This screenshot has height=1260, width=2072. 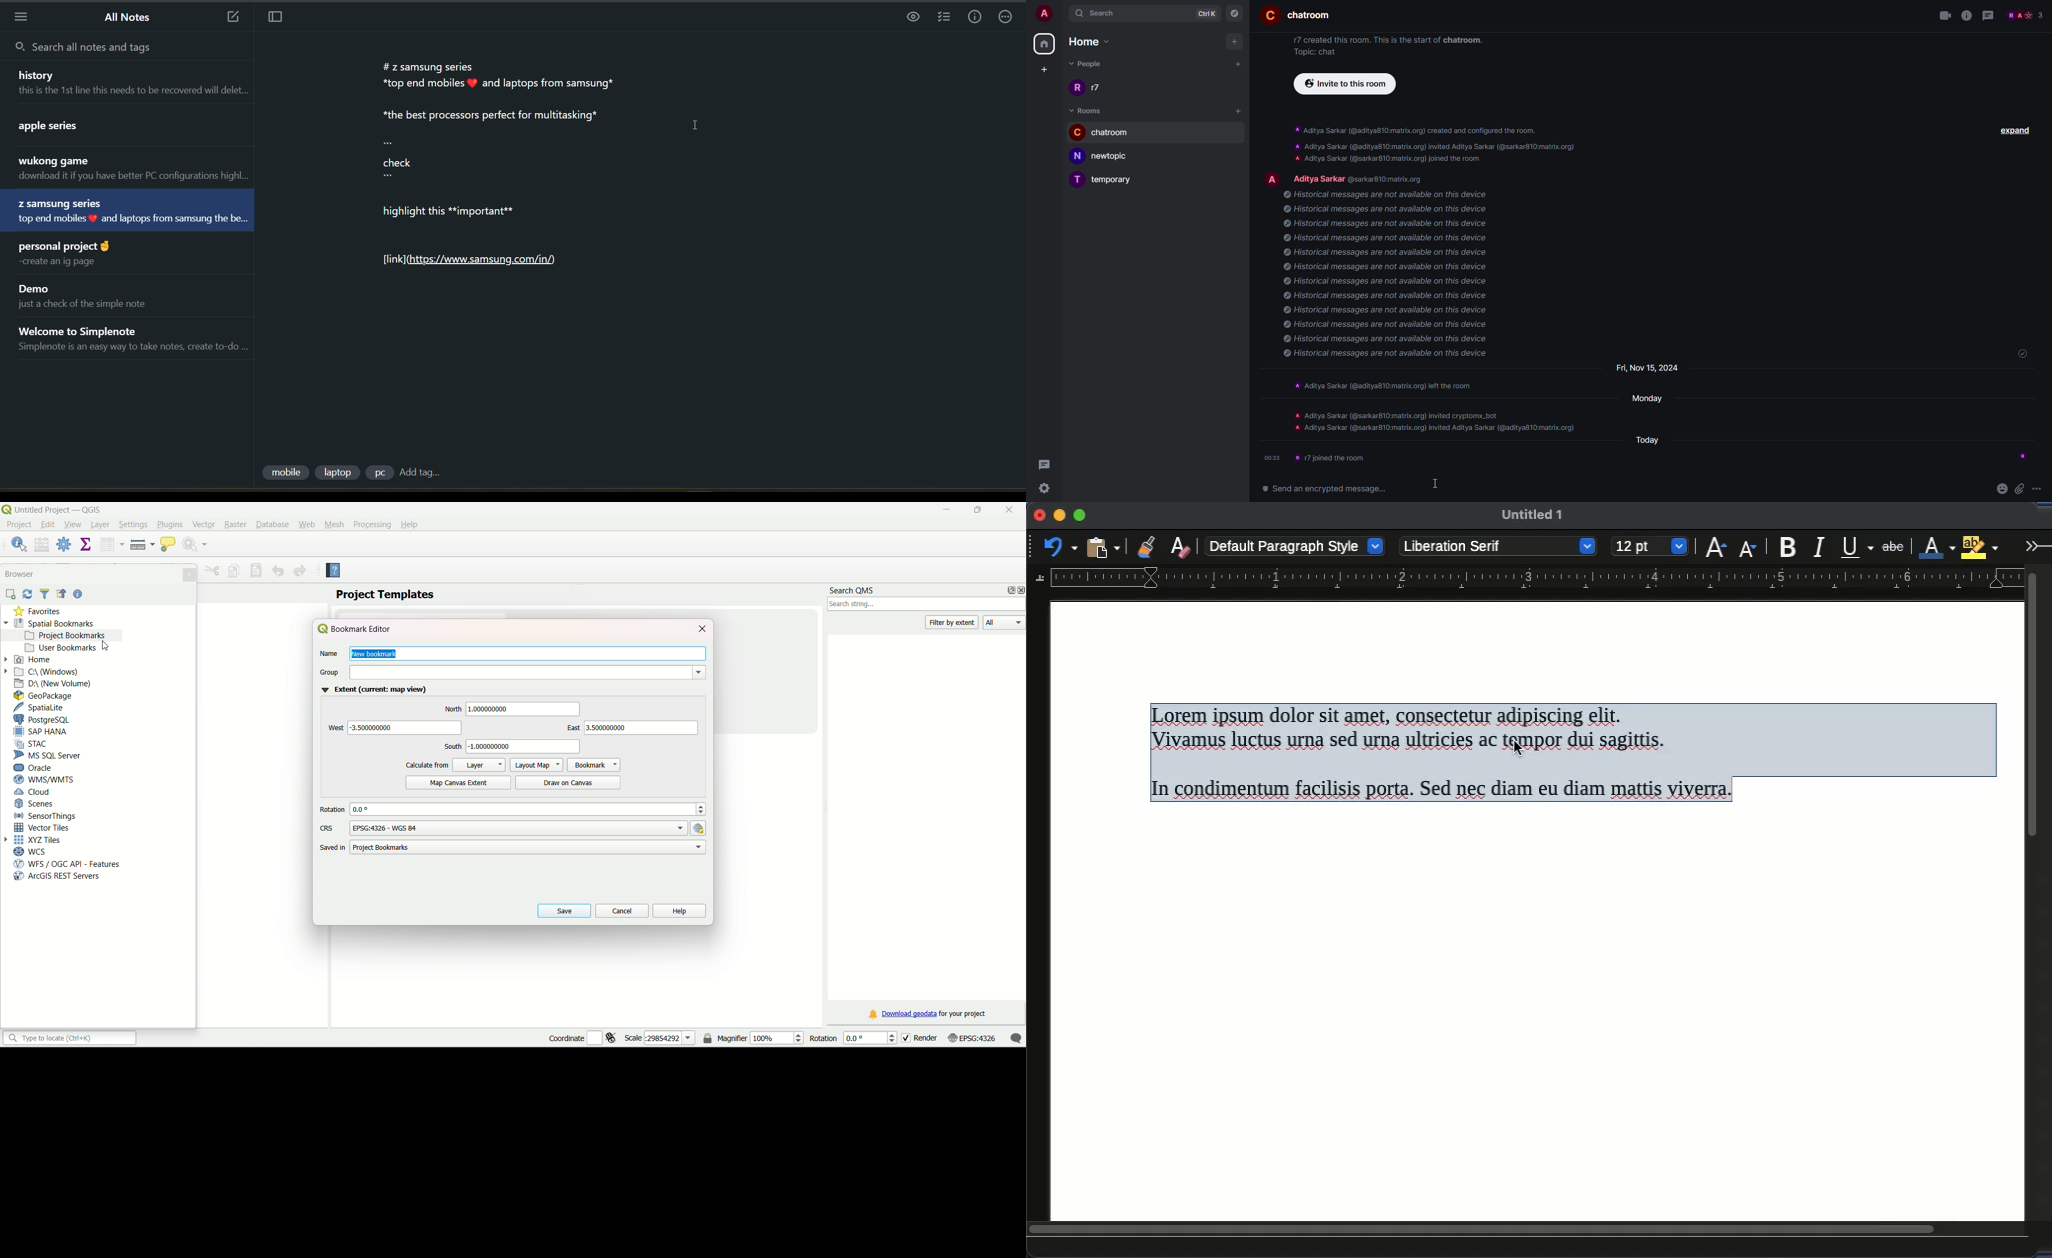 What do you see at coordinates (1107, 131) in the screenshot?
I see `chatroom` at bounding box center [1107, 131].